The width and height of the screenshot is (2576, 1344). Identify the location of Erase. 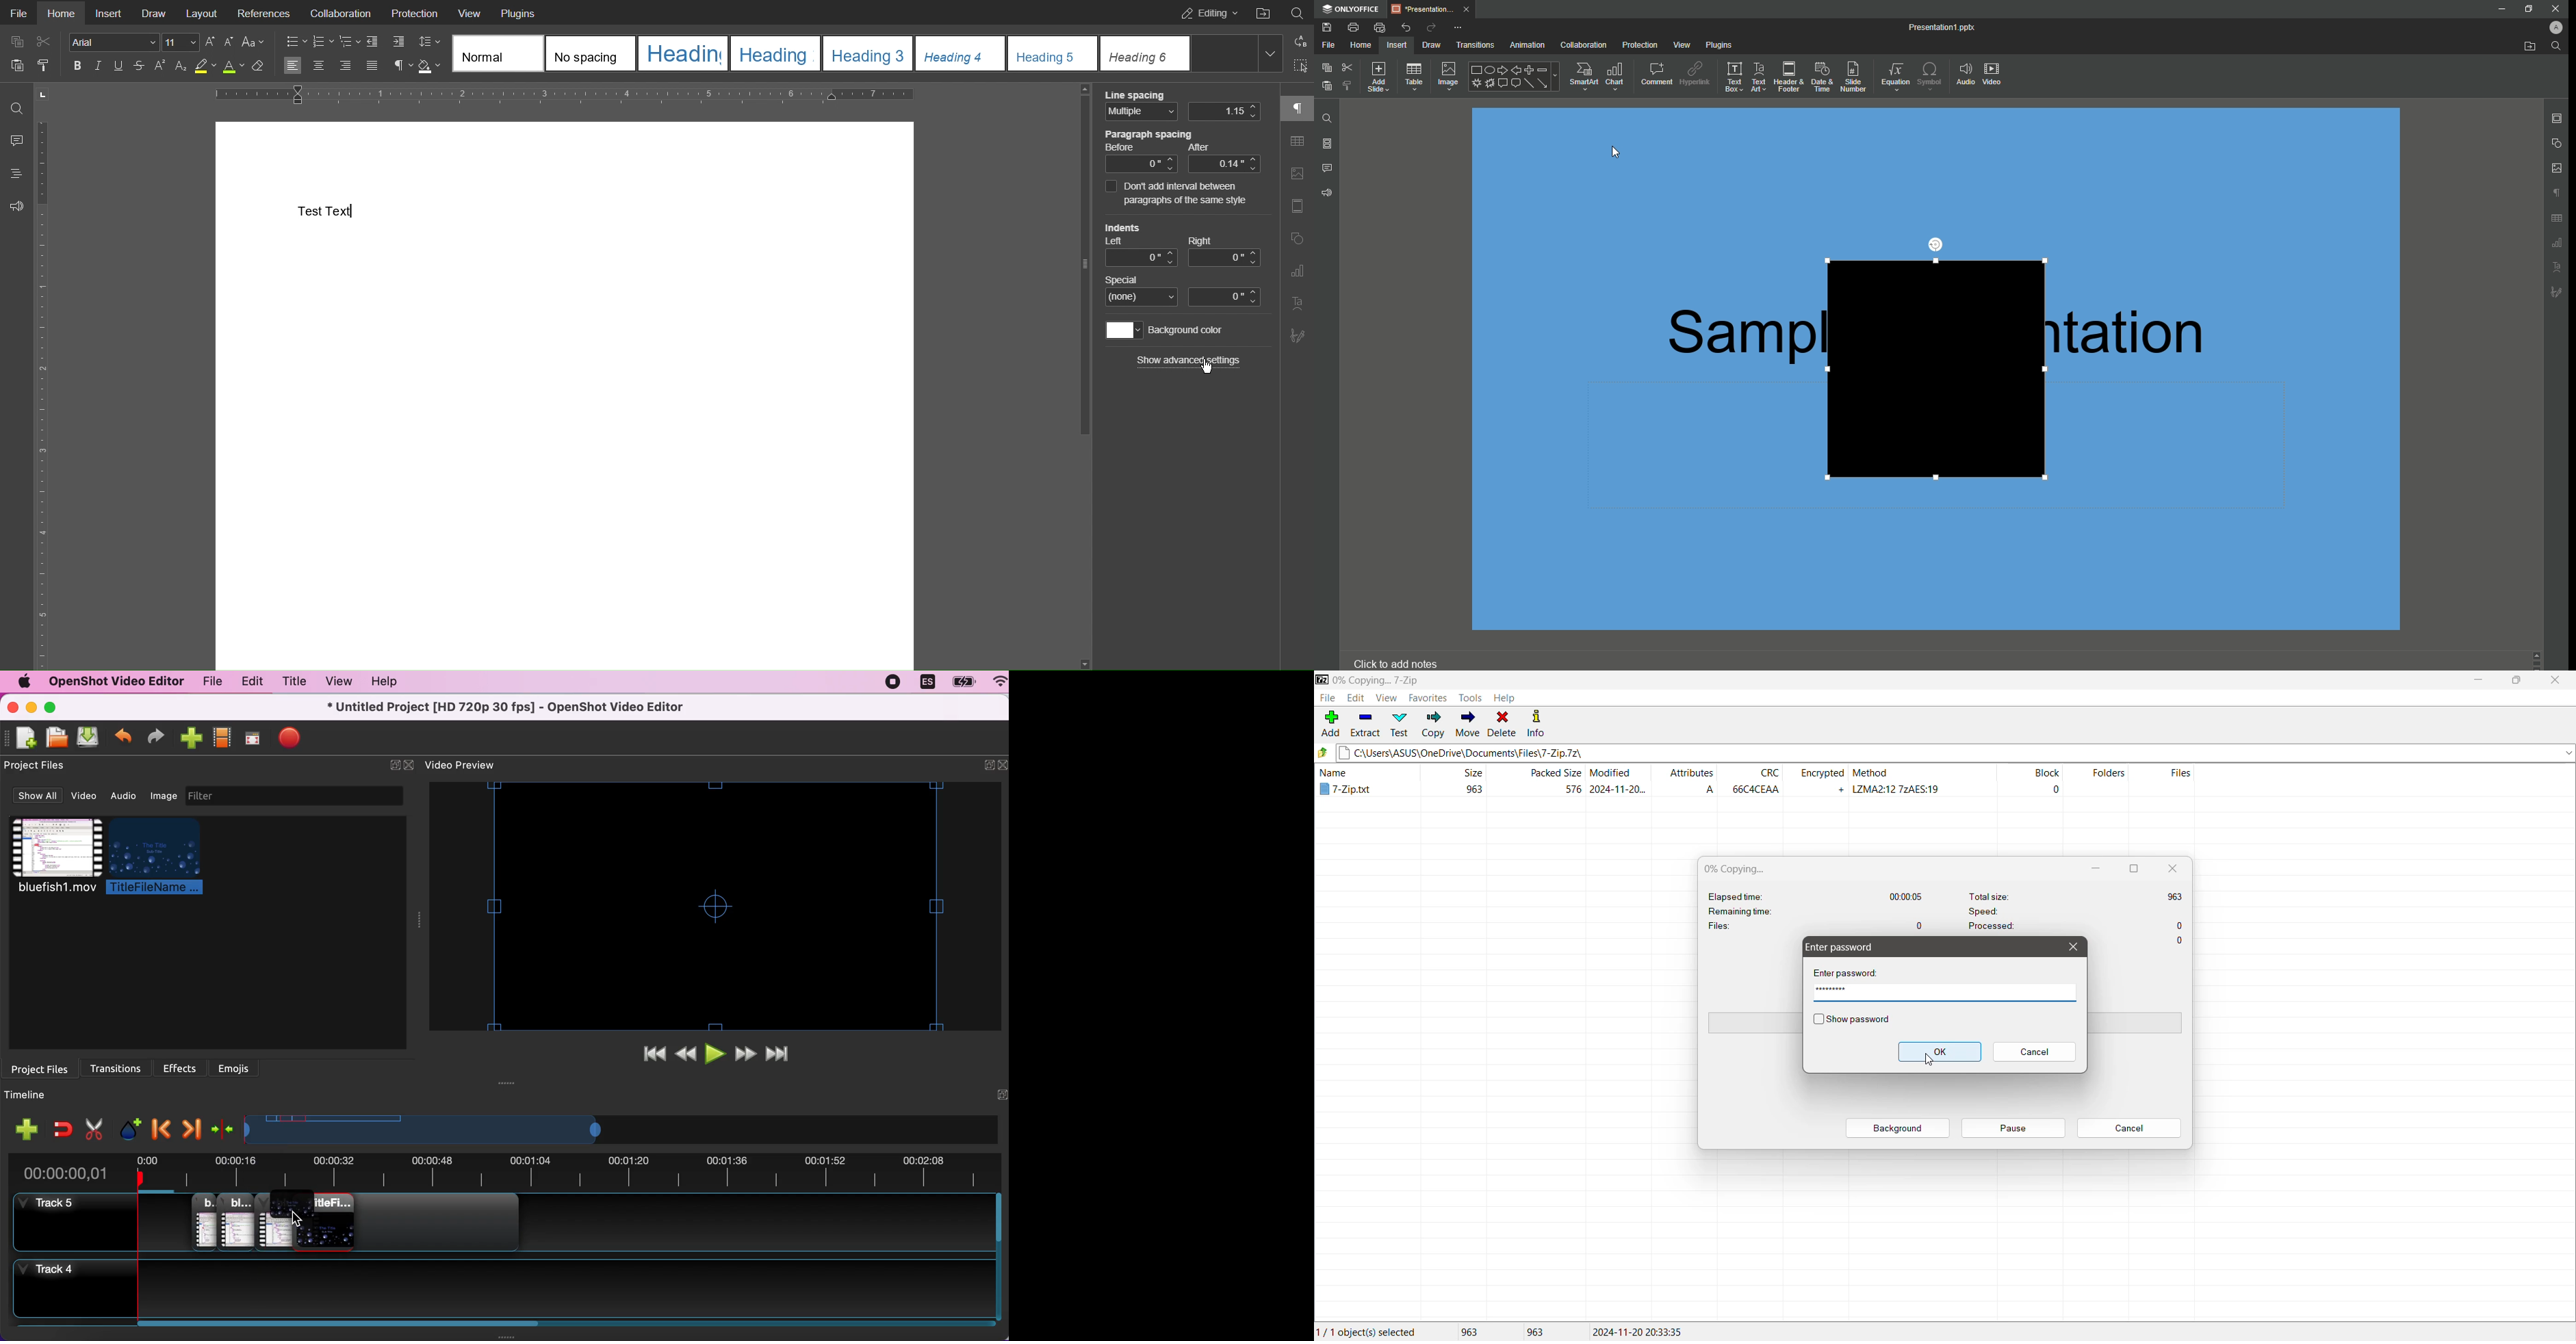
(258, 67).